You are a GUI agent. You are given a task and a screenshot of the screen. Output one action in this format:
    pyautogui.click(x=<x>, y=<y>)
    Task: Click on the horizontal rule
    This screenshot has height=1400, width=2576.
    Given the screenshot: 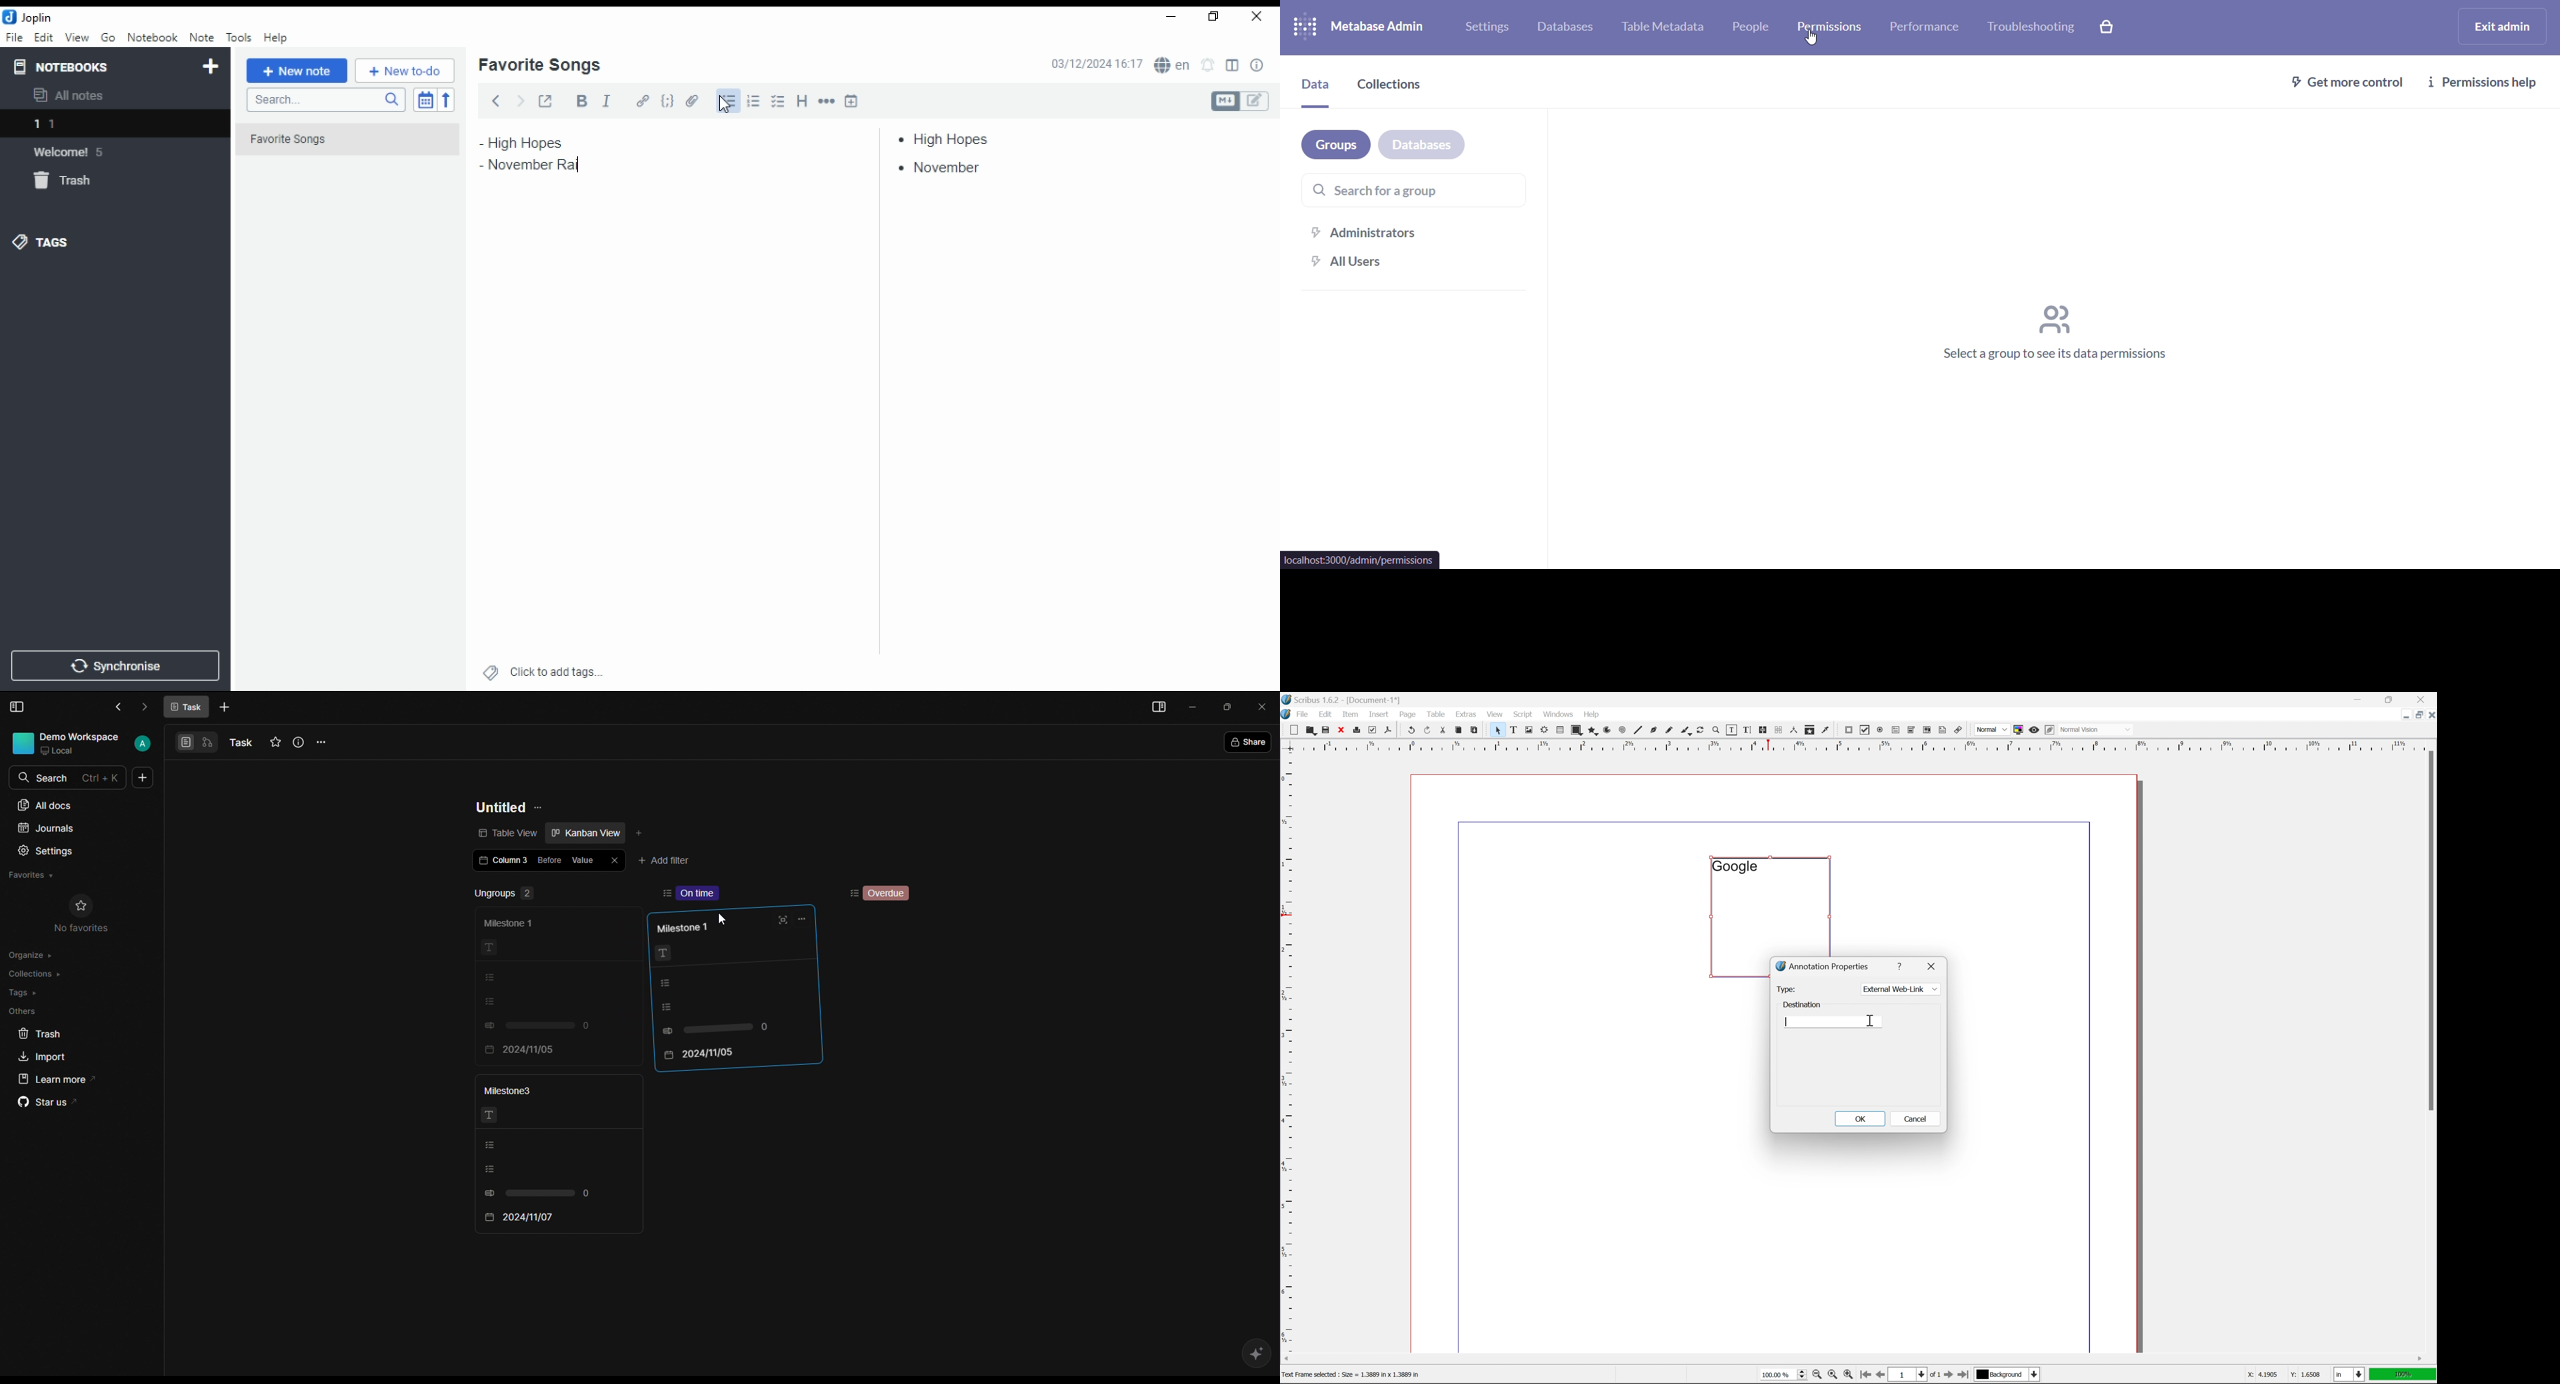 What is the action you would take?
    pyautogui.click(x=828, y=100)
    